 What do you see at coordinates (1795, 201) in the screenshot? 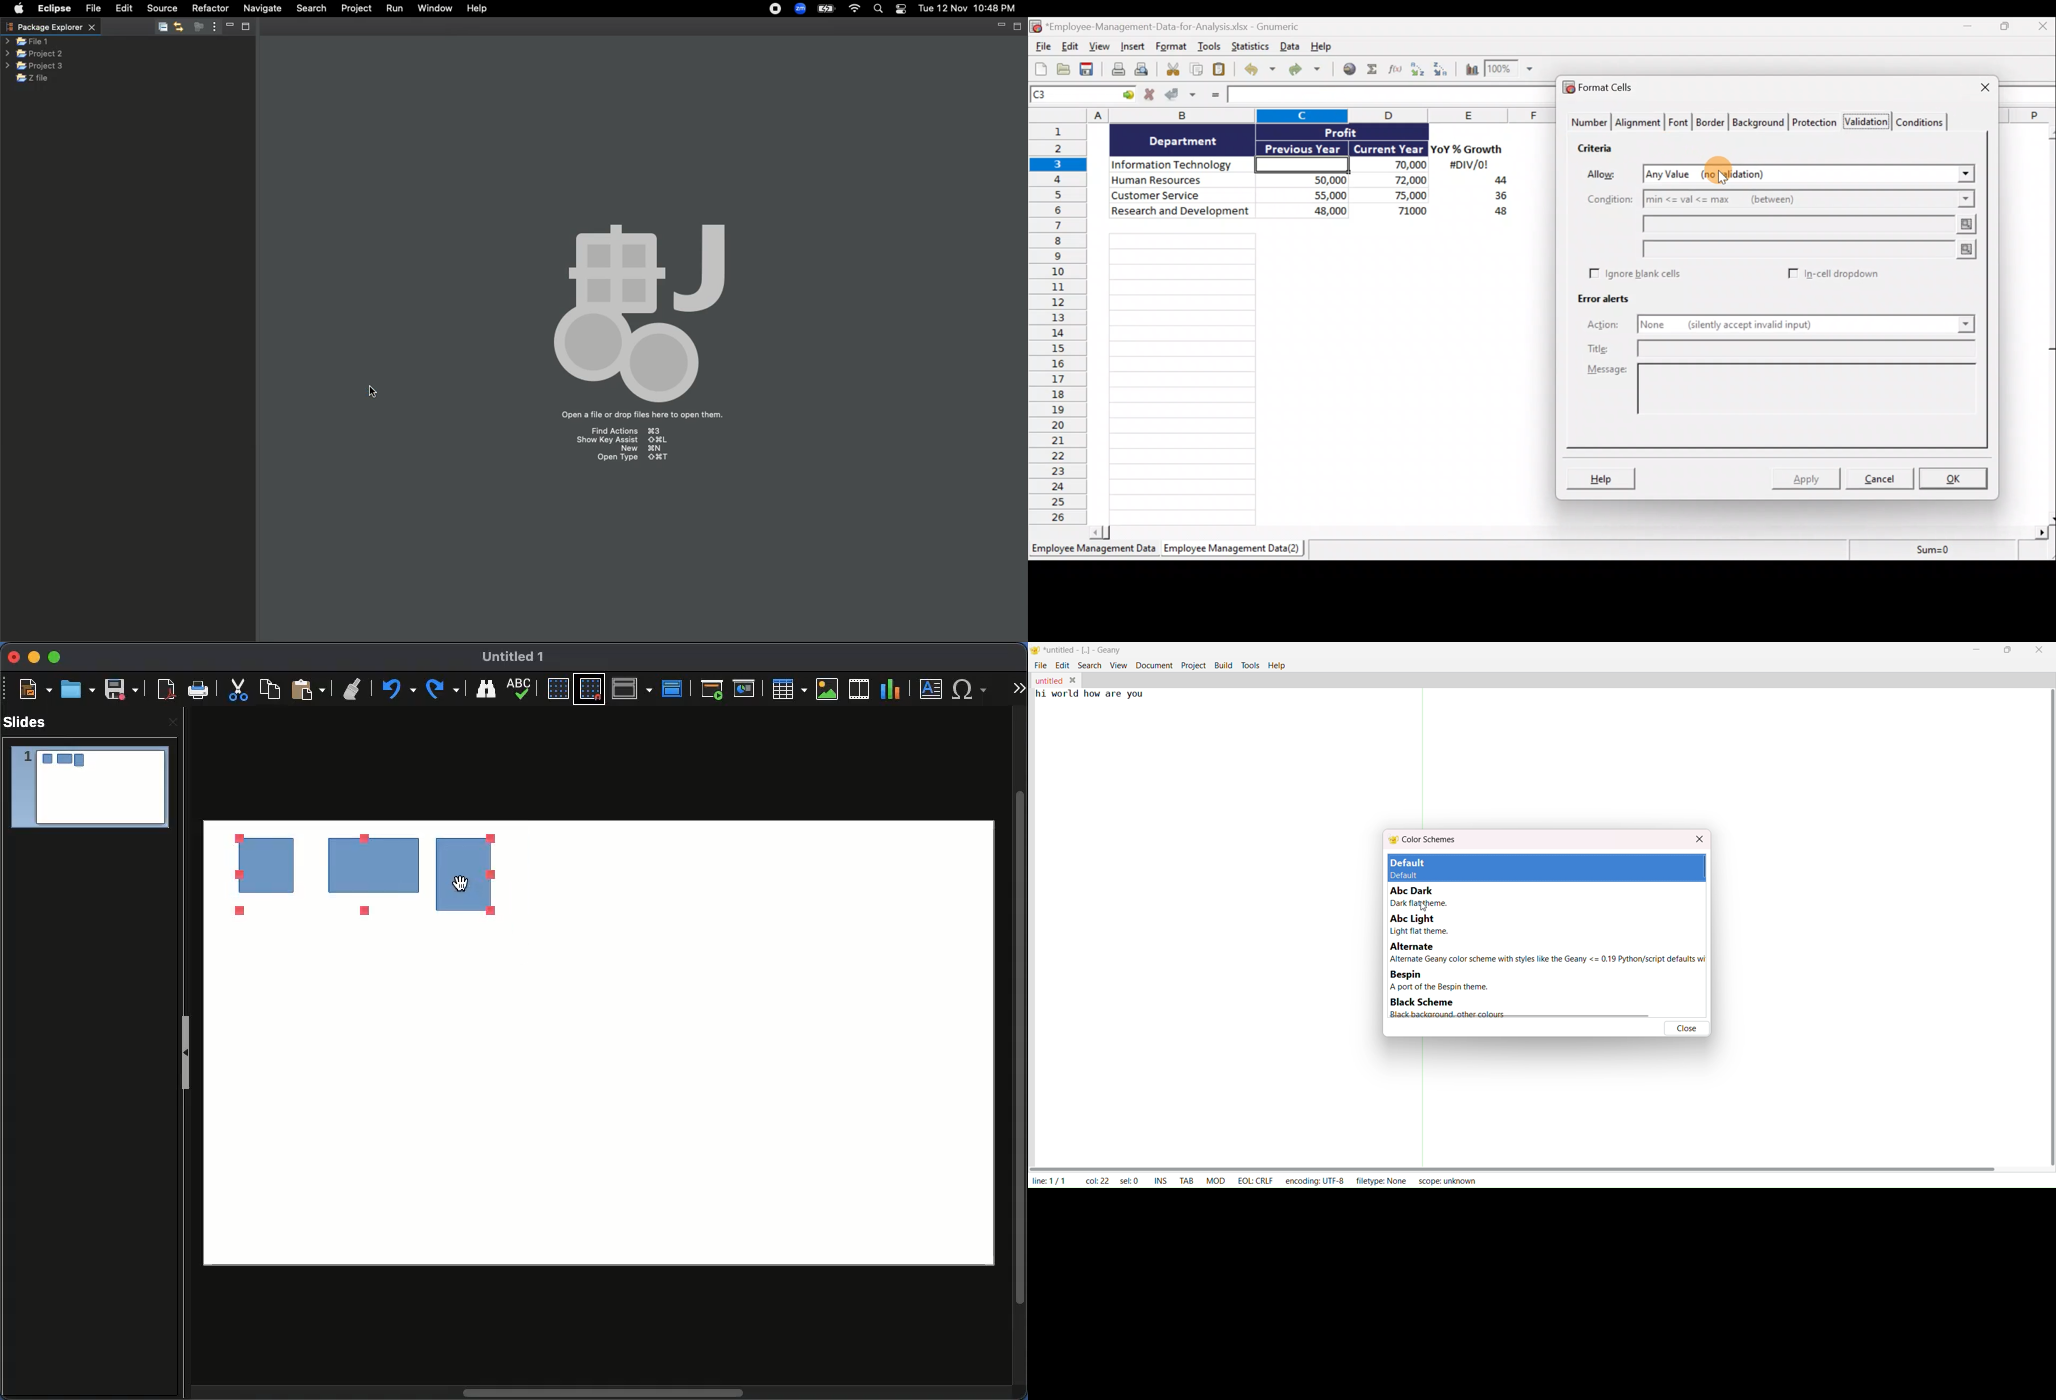
I see `min <= val <= max (between)` at bounding box center [1795, 201].